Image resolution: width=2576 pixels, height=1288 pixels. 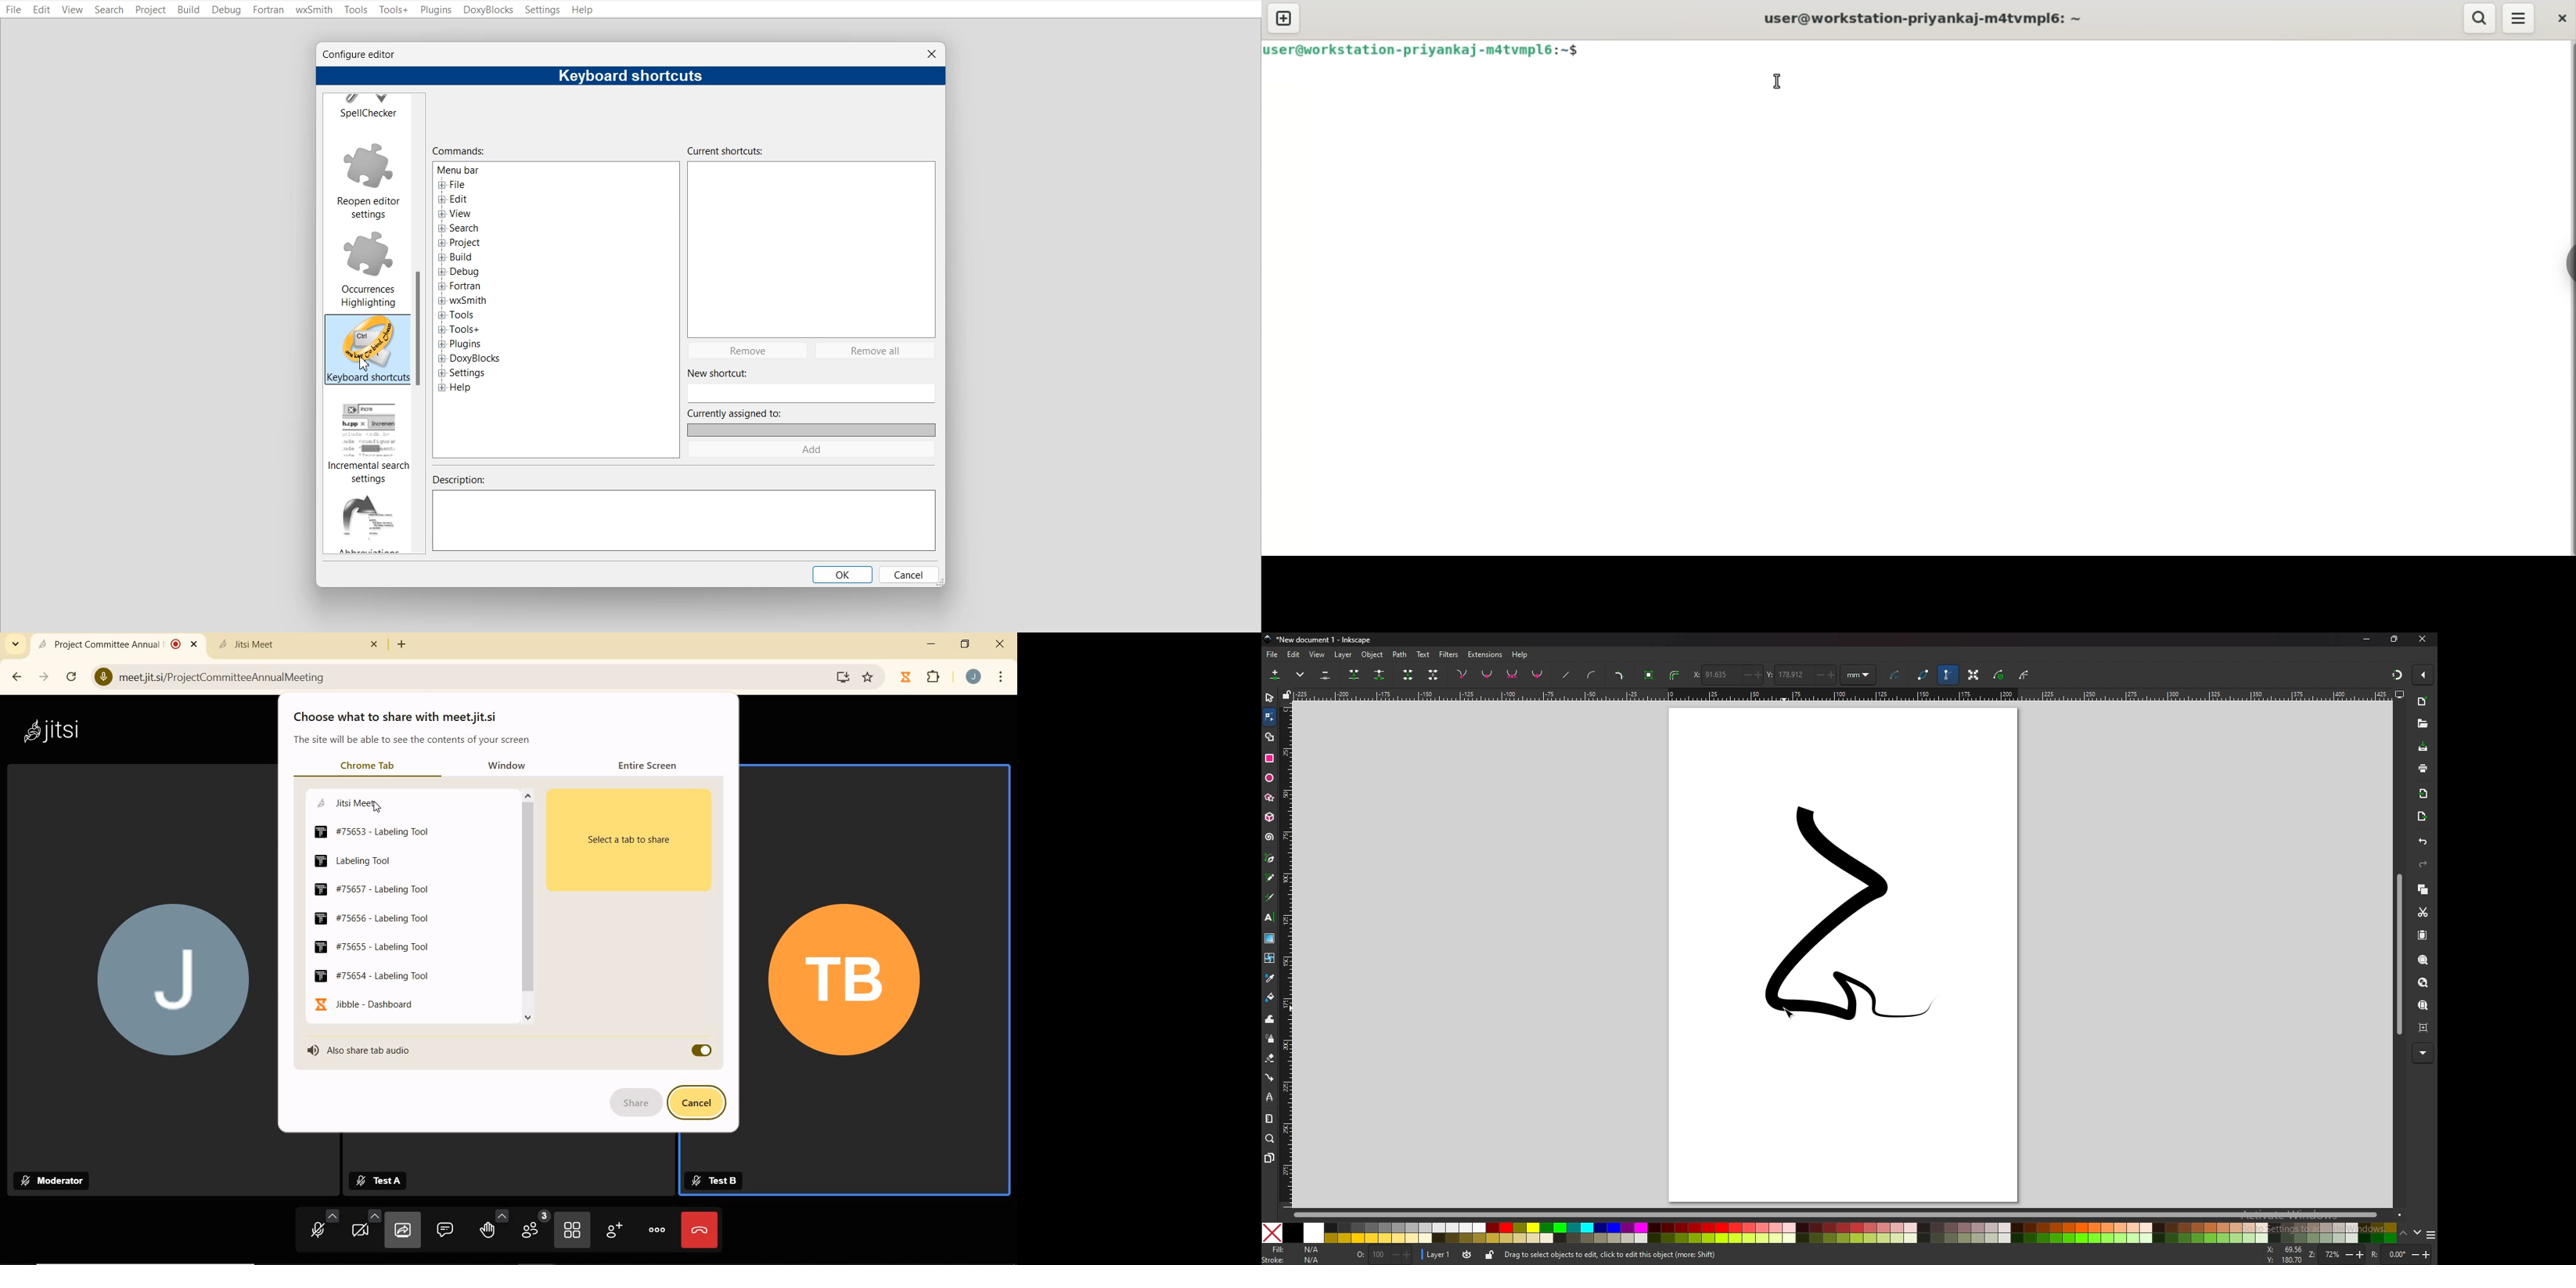 I want to click on display view, so click(x=2400, y=694).